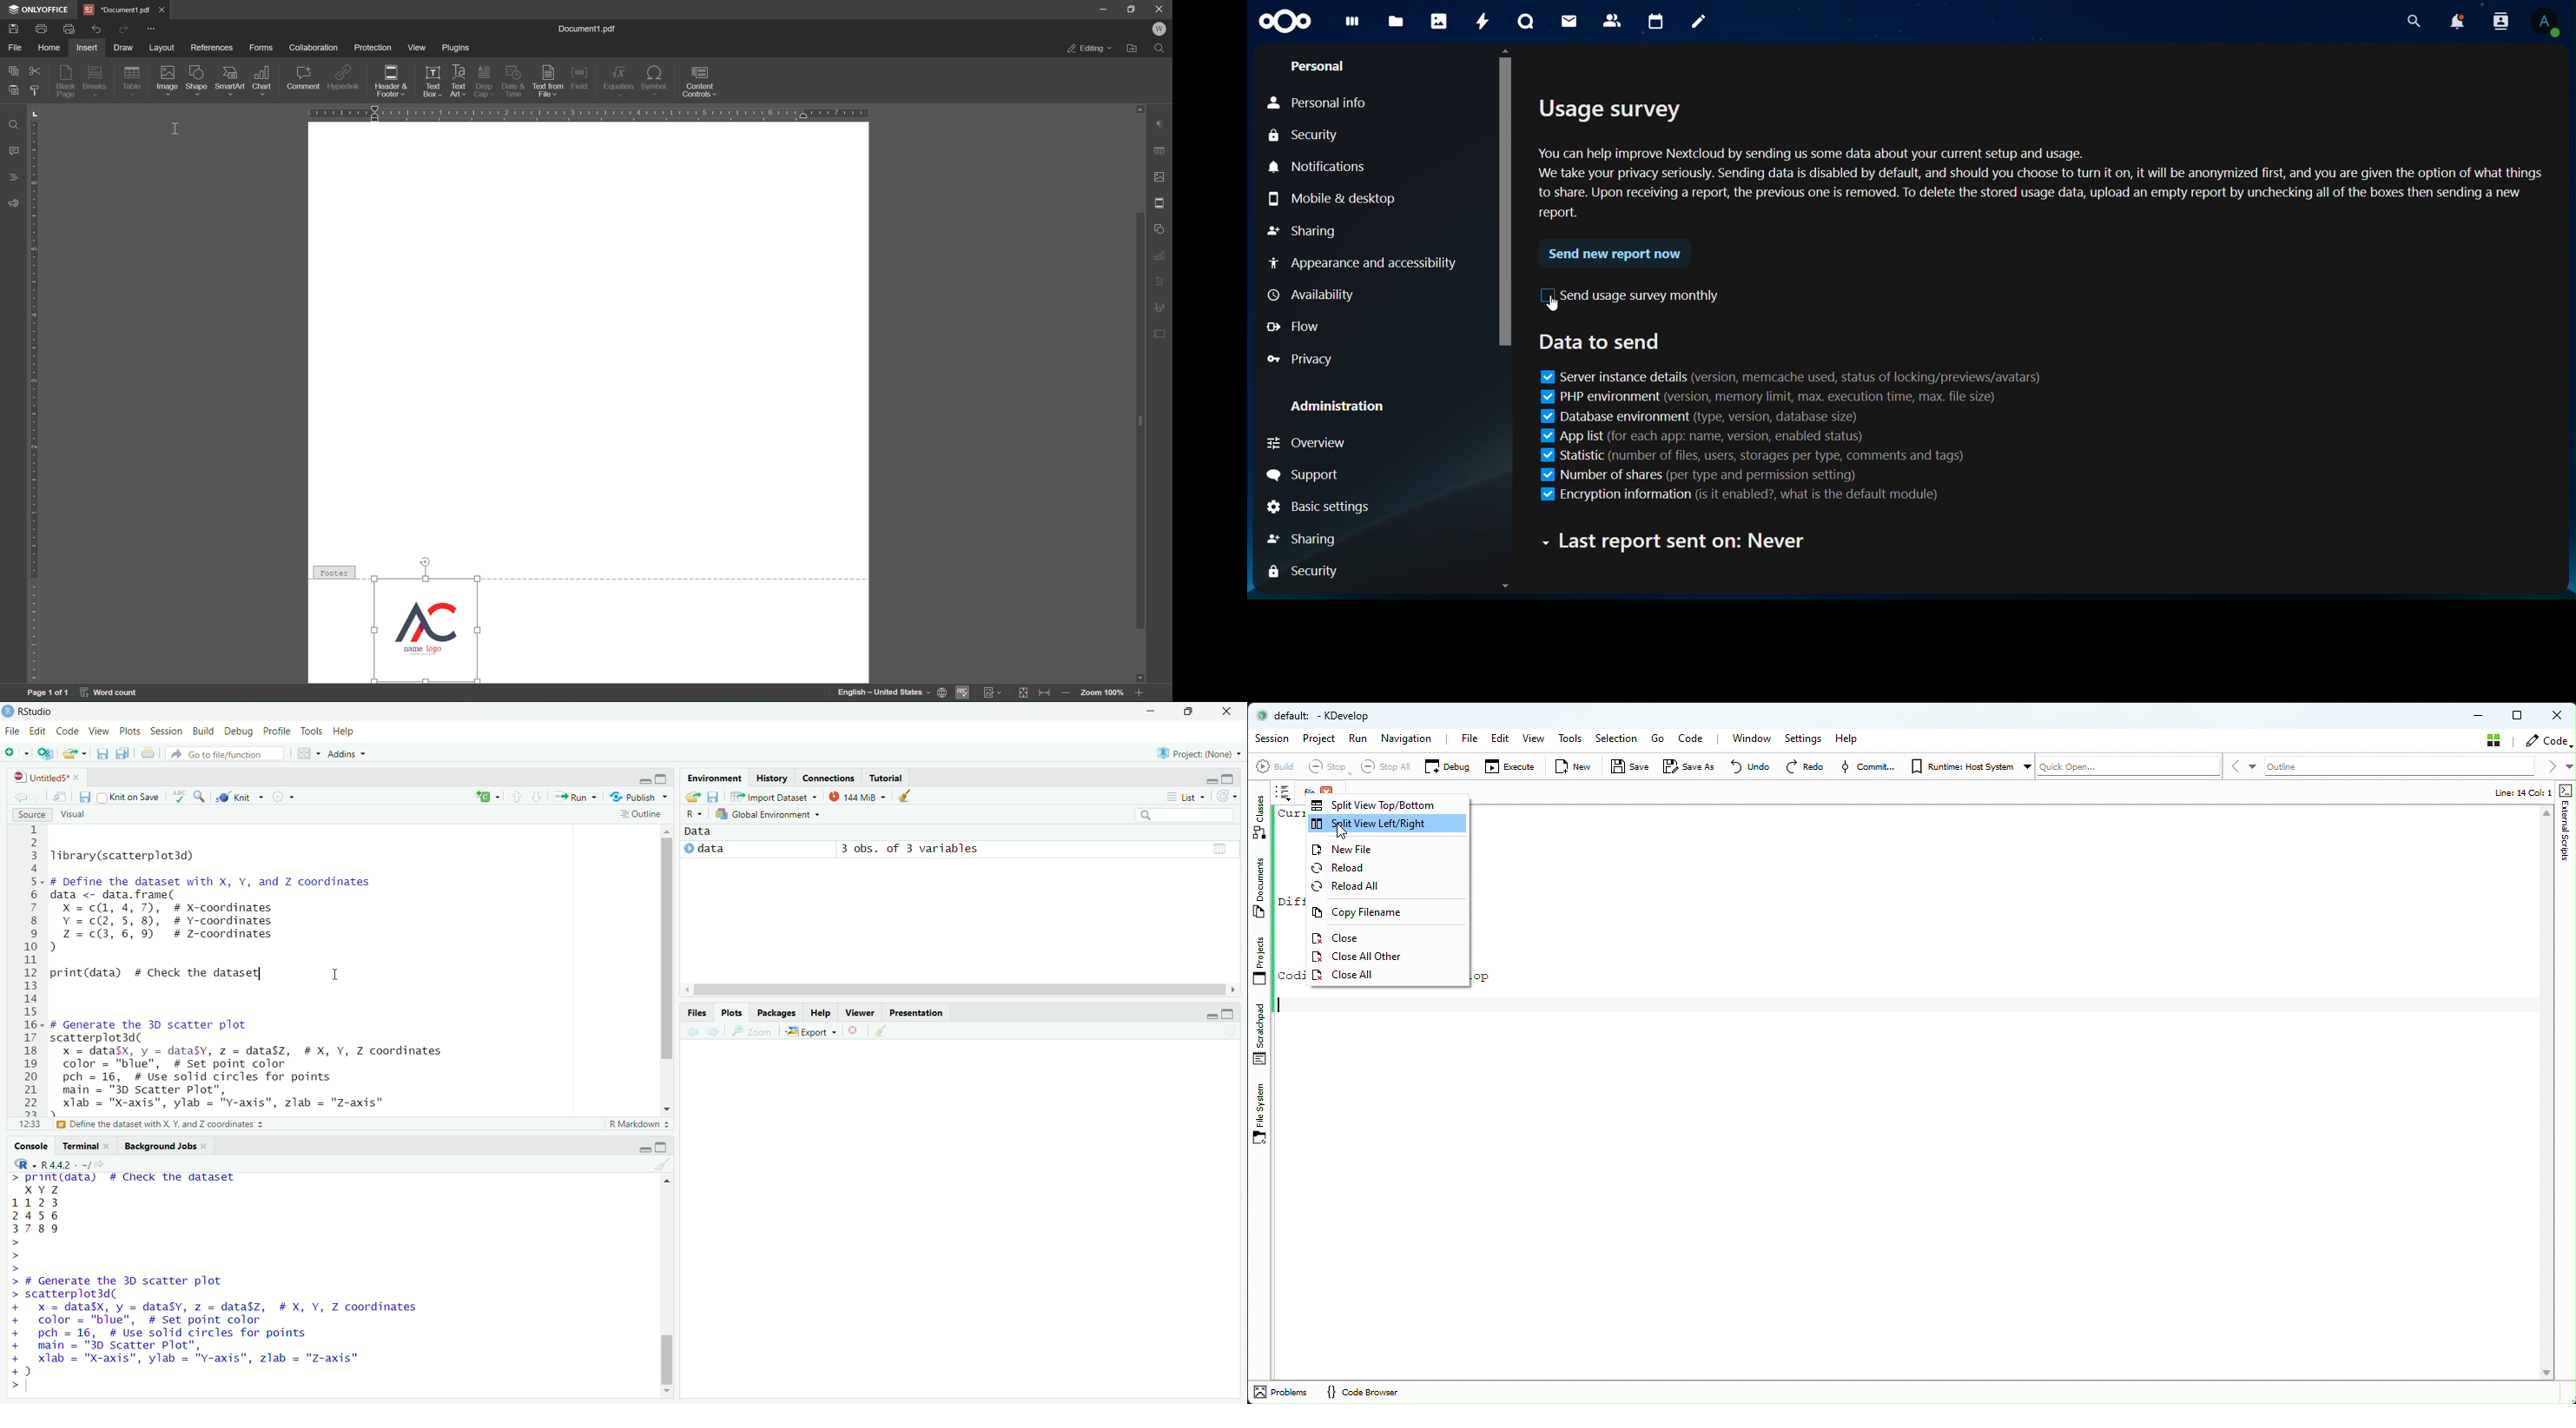  What do you see at coordinates (37, 732) in the screenshot?
I see `edit` at bounding box center [37, 732].